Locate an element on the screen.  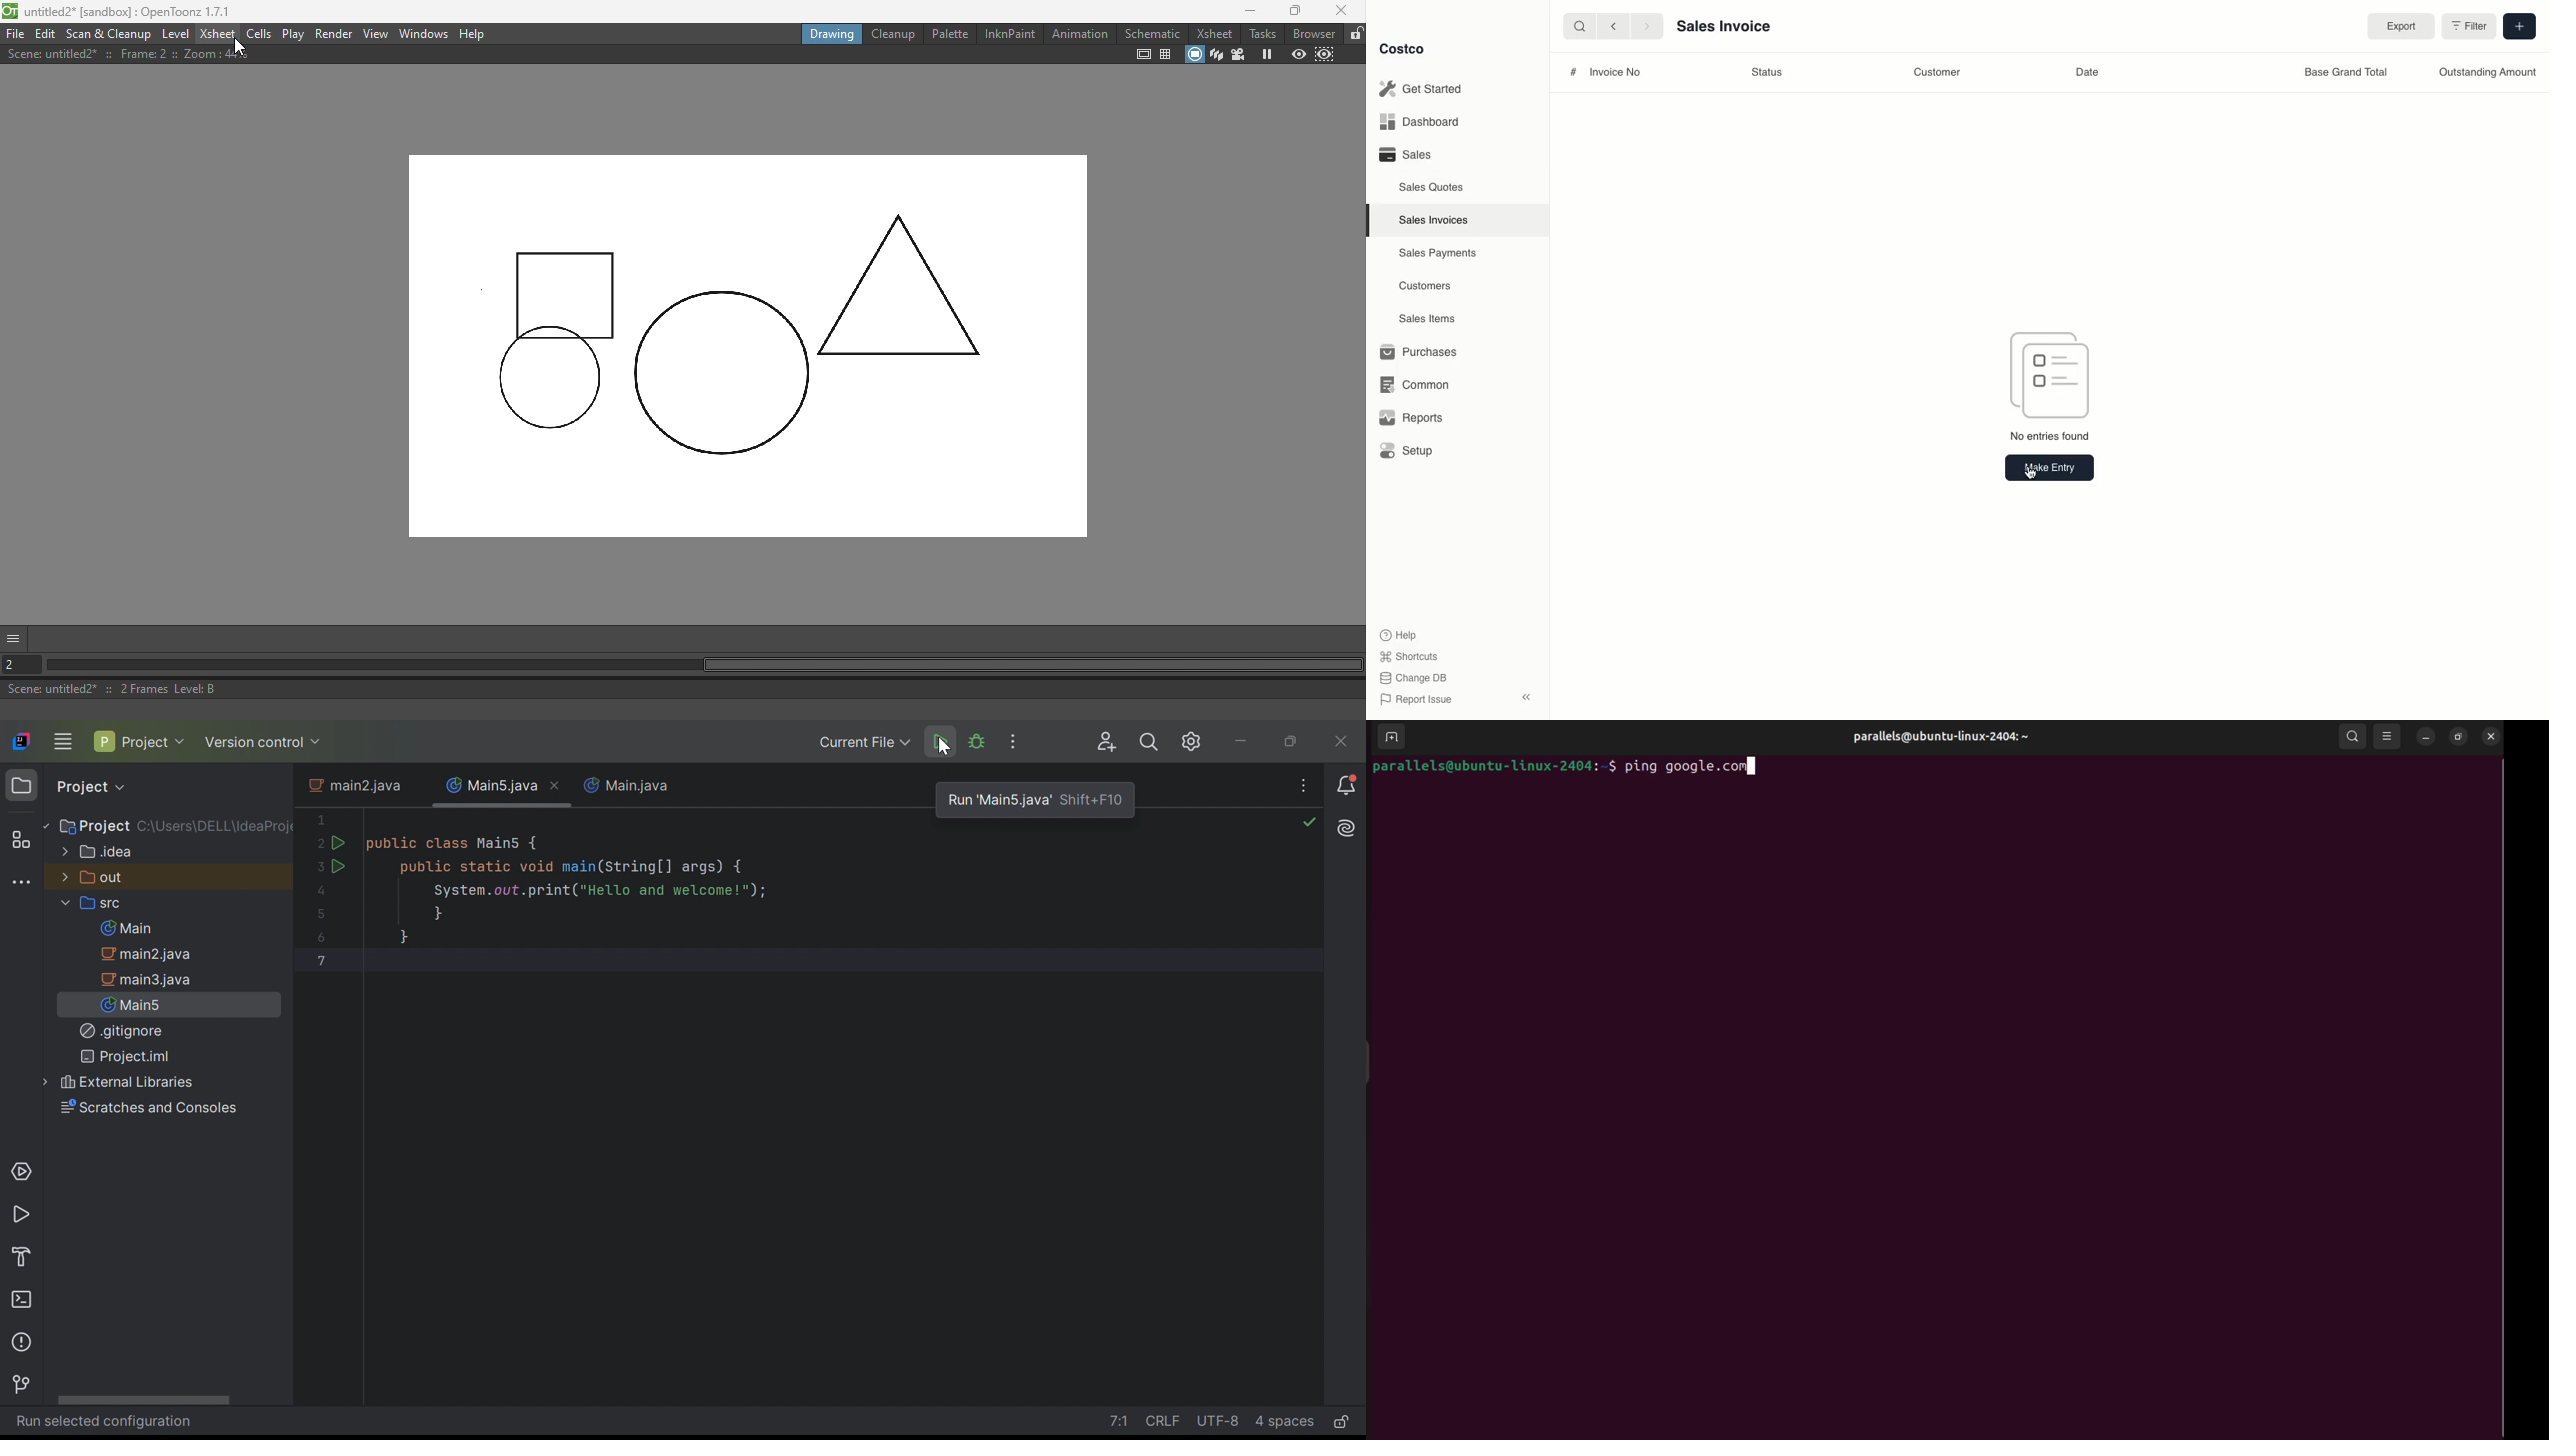
Get Started is located at coordinates (1424, 89).